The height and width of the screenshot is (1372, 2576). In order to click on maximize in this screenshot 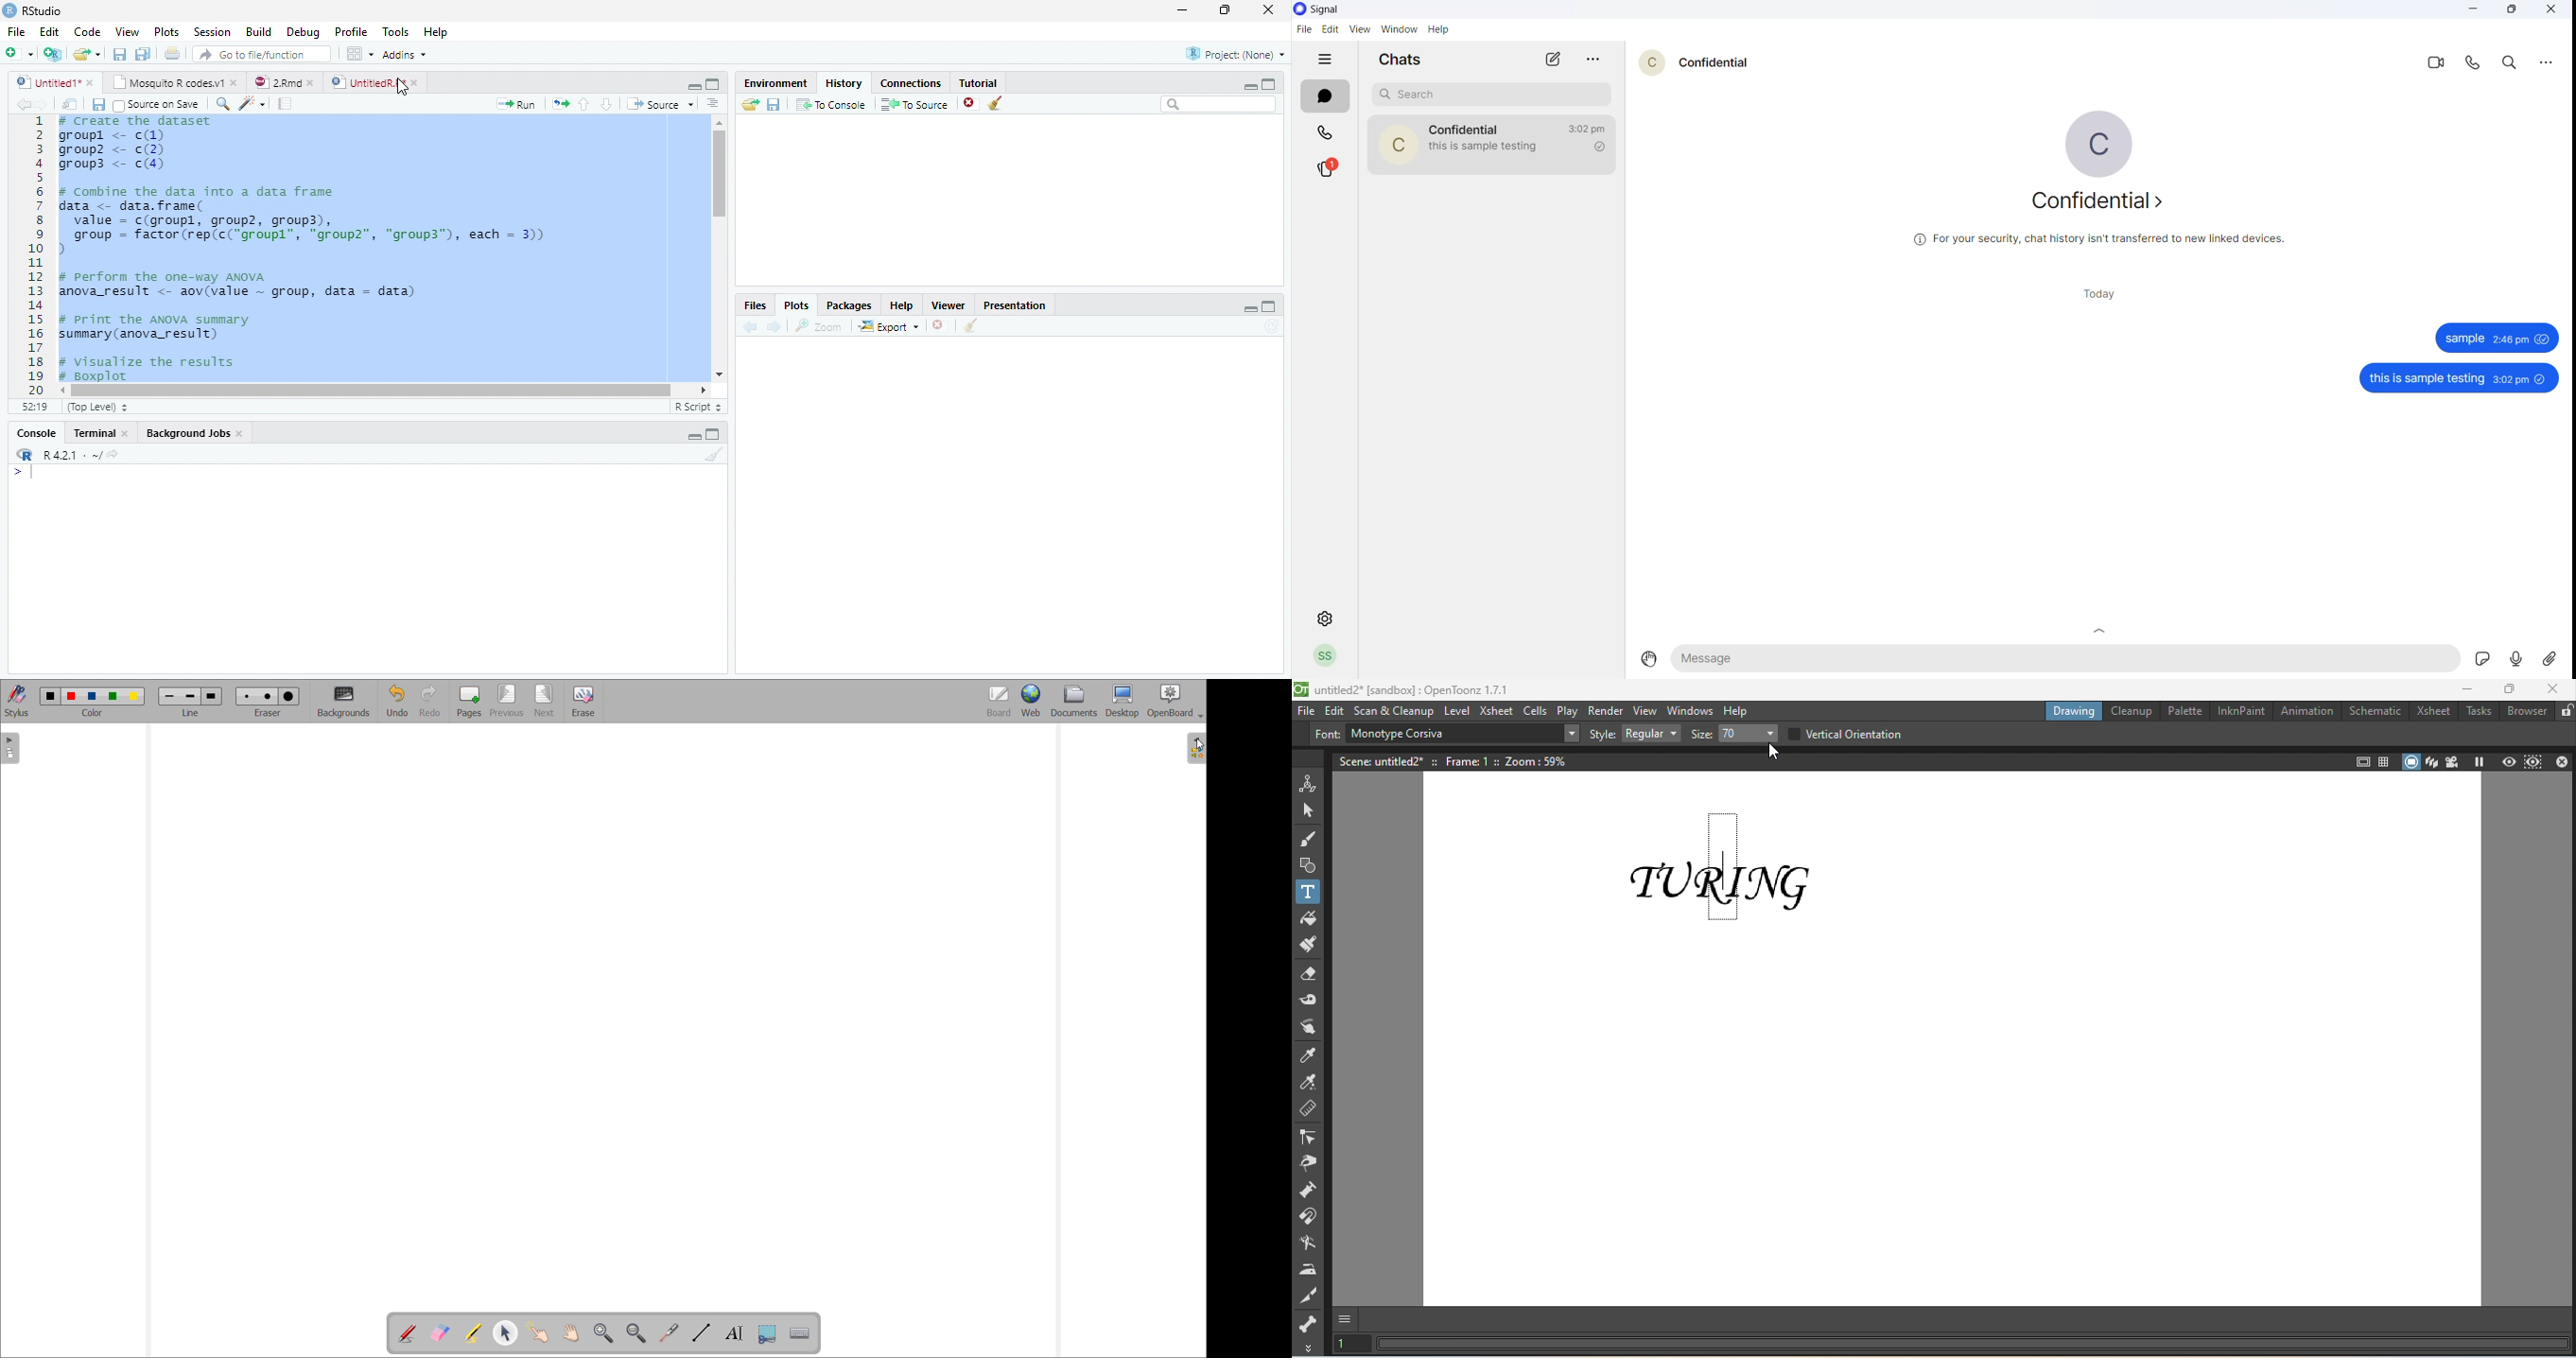, I will do `click(2509, 11)`.